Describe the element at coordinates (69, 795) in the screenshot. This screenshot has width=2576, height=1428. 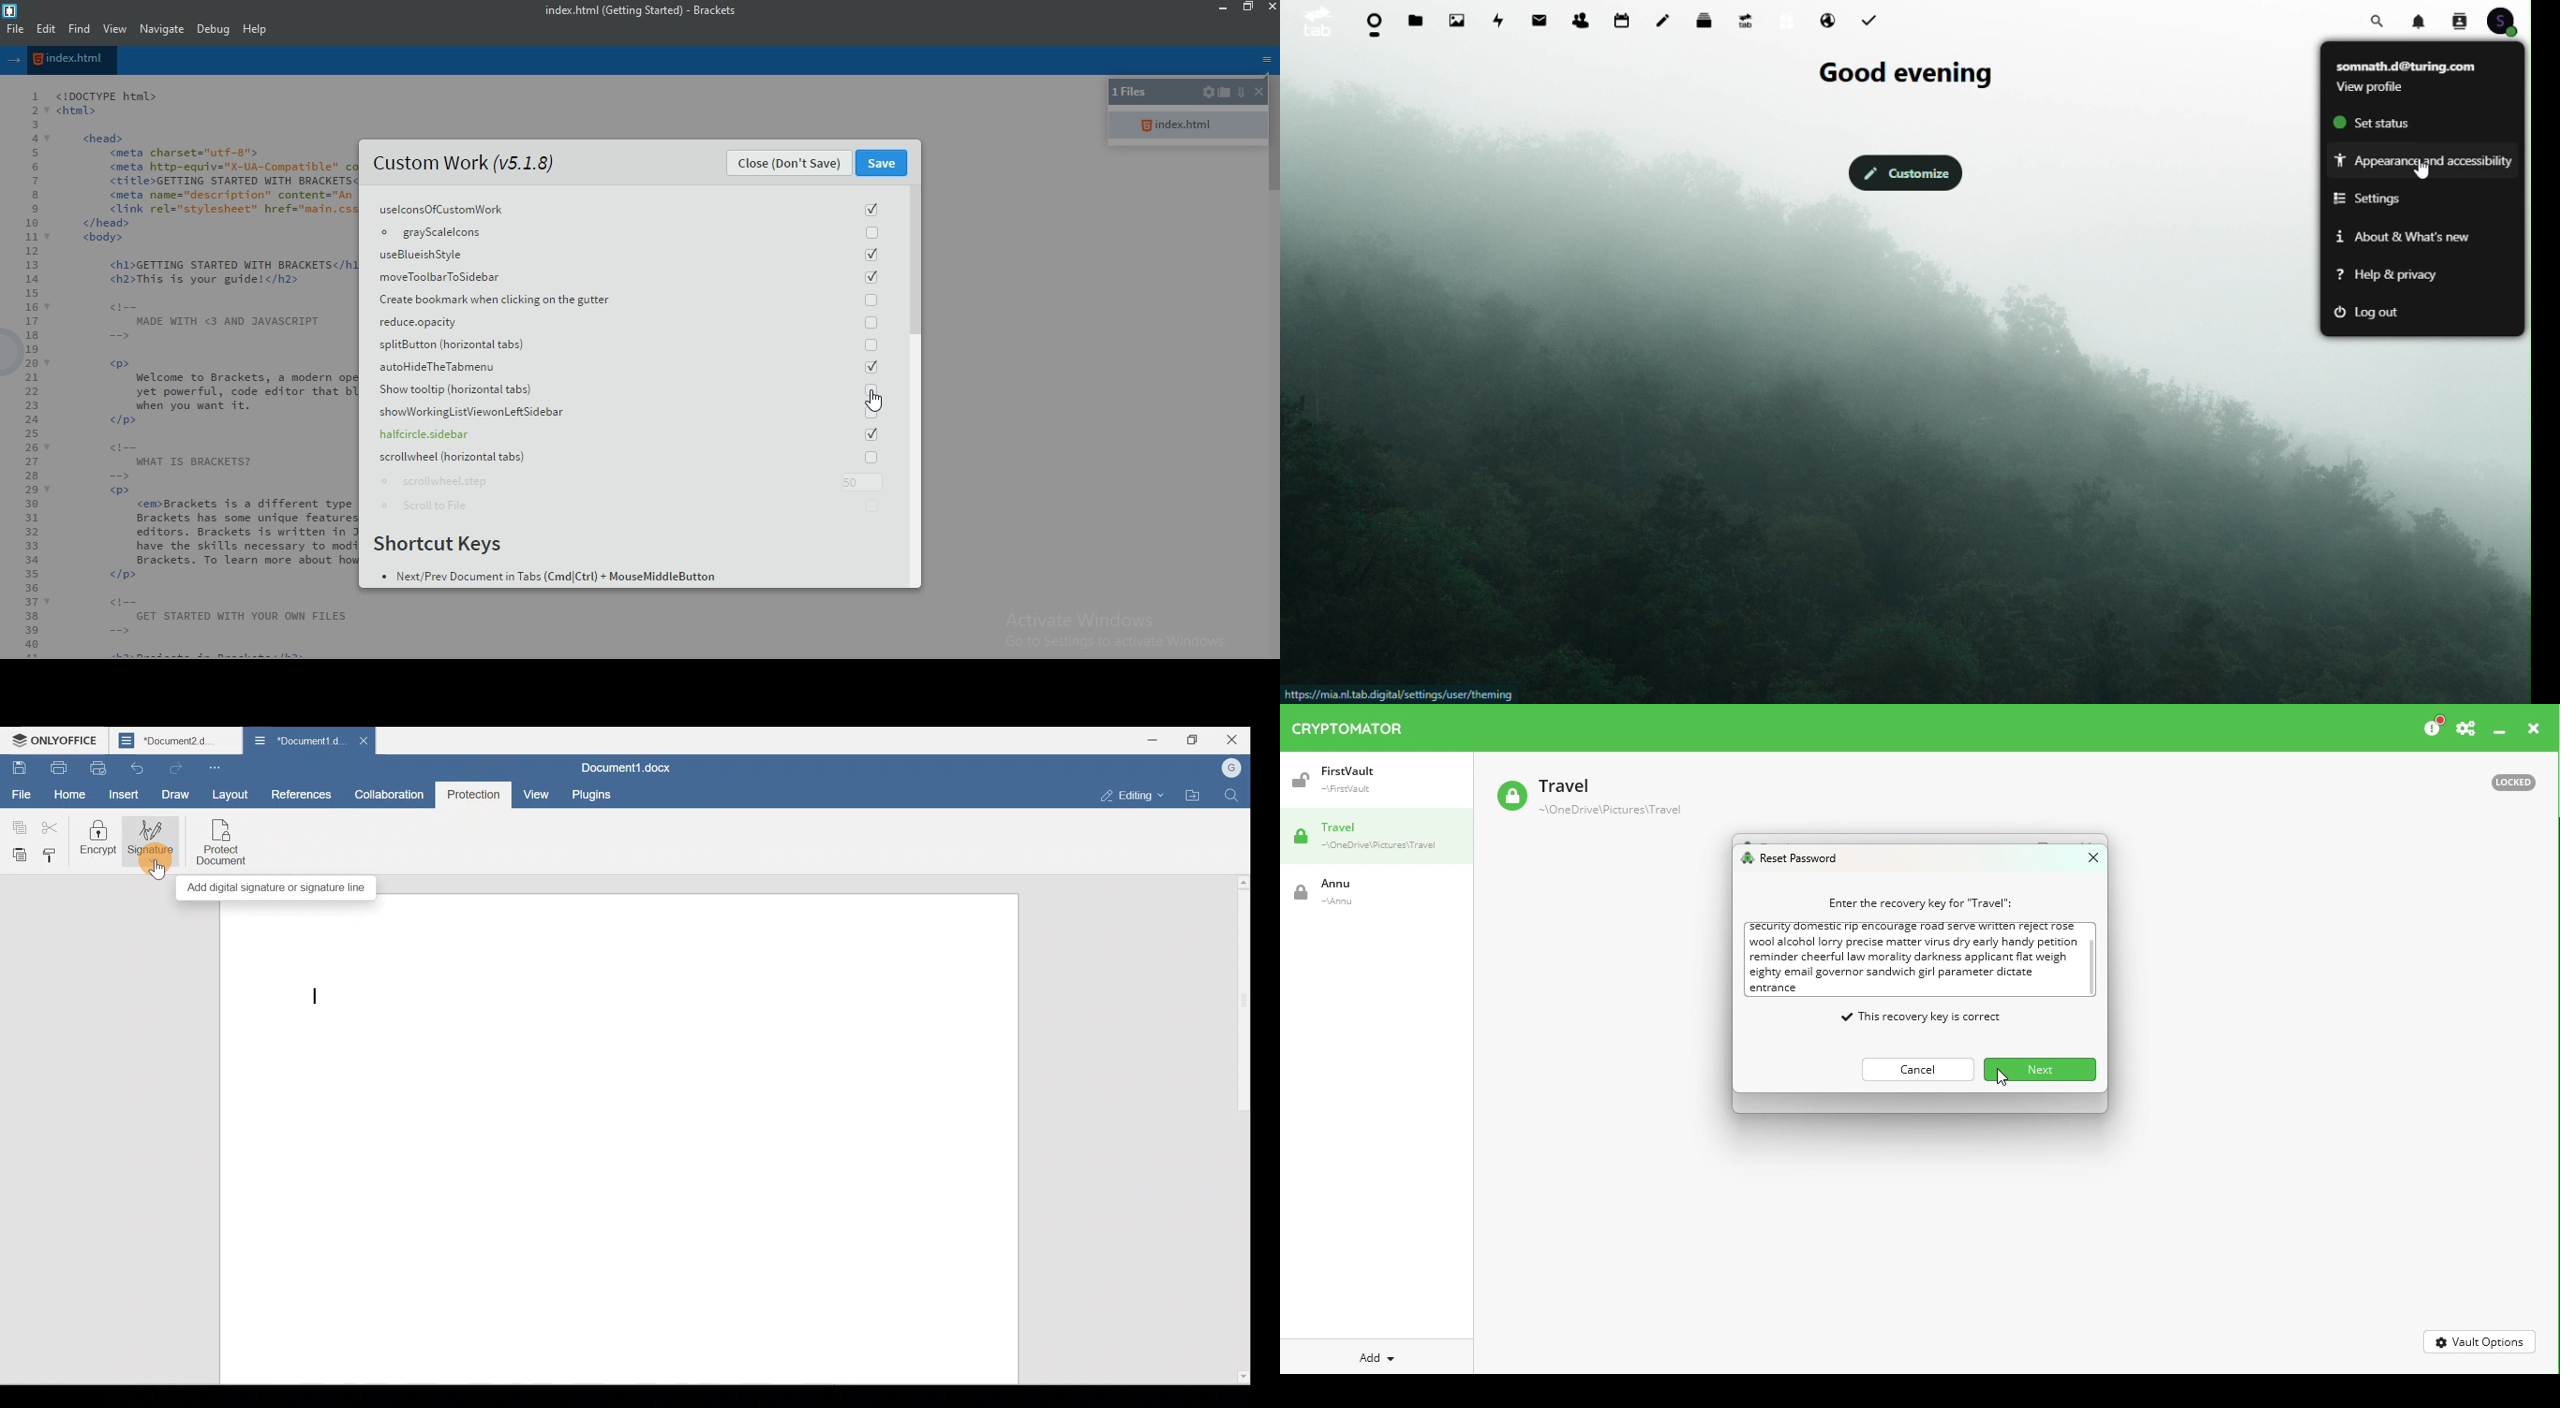
I see `Home` at that location.